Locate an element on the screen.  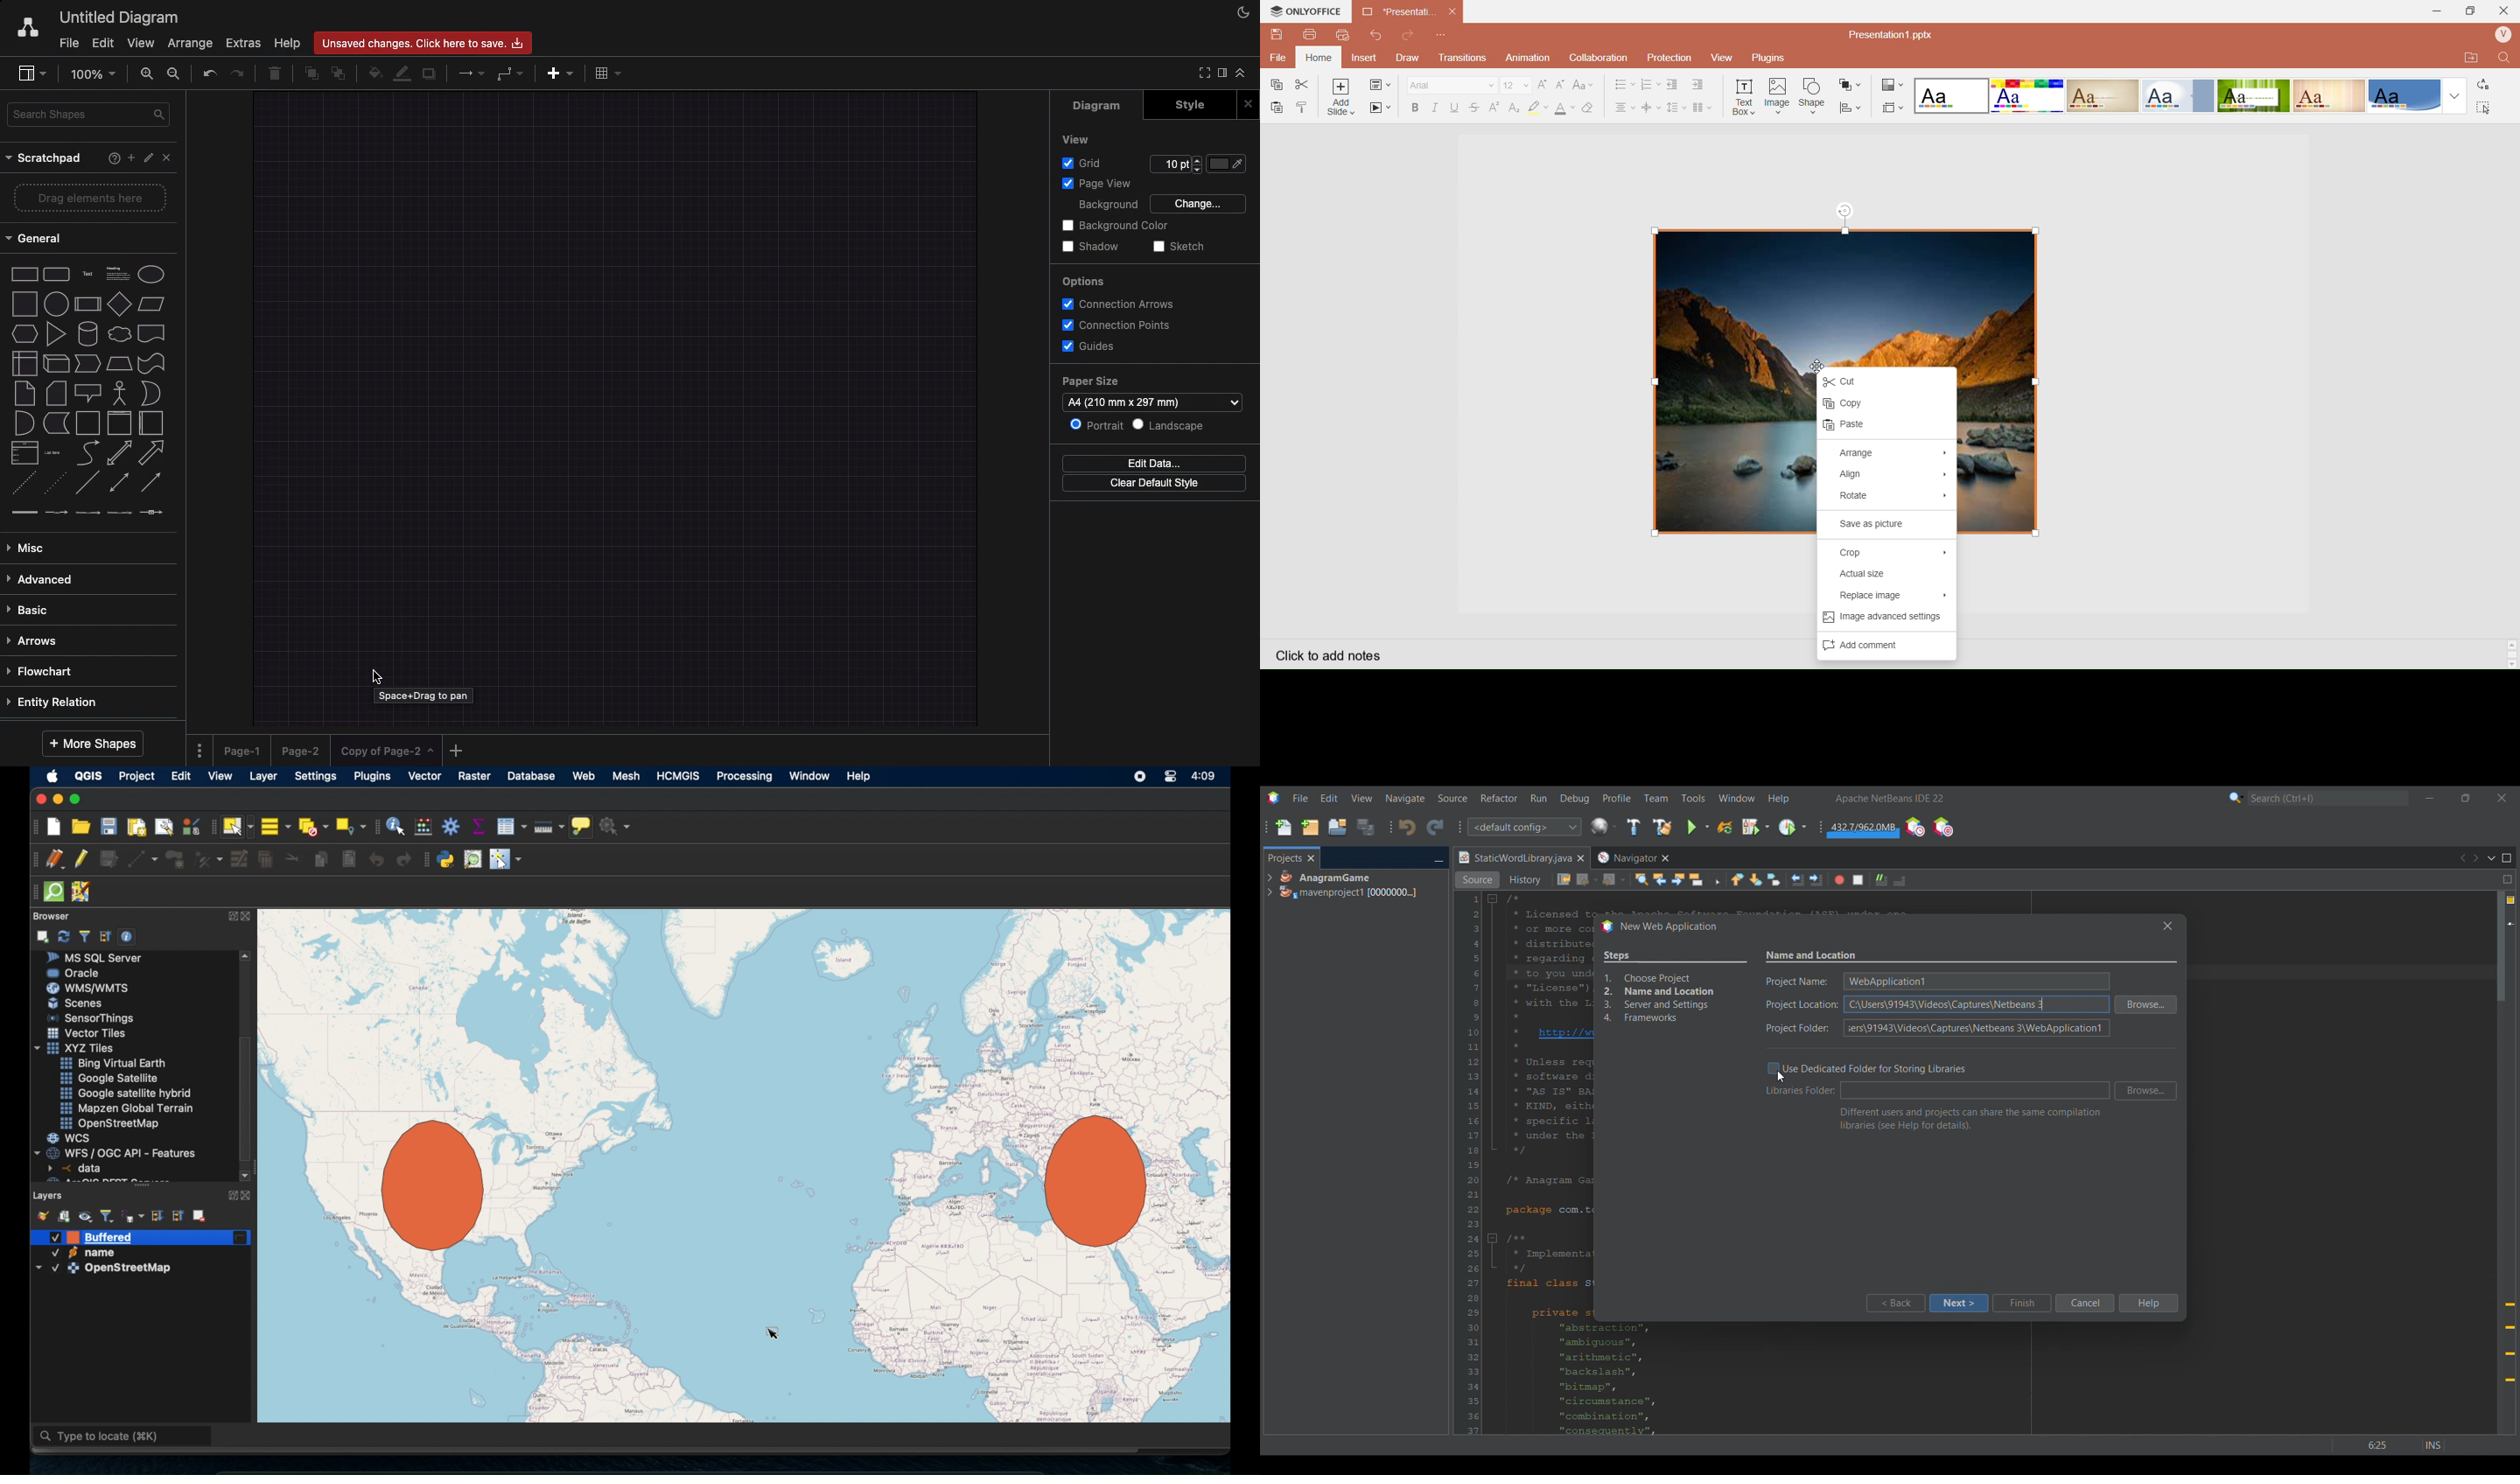
Increase Indent is located at coordinates (1698, 84).